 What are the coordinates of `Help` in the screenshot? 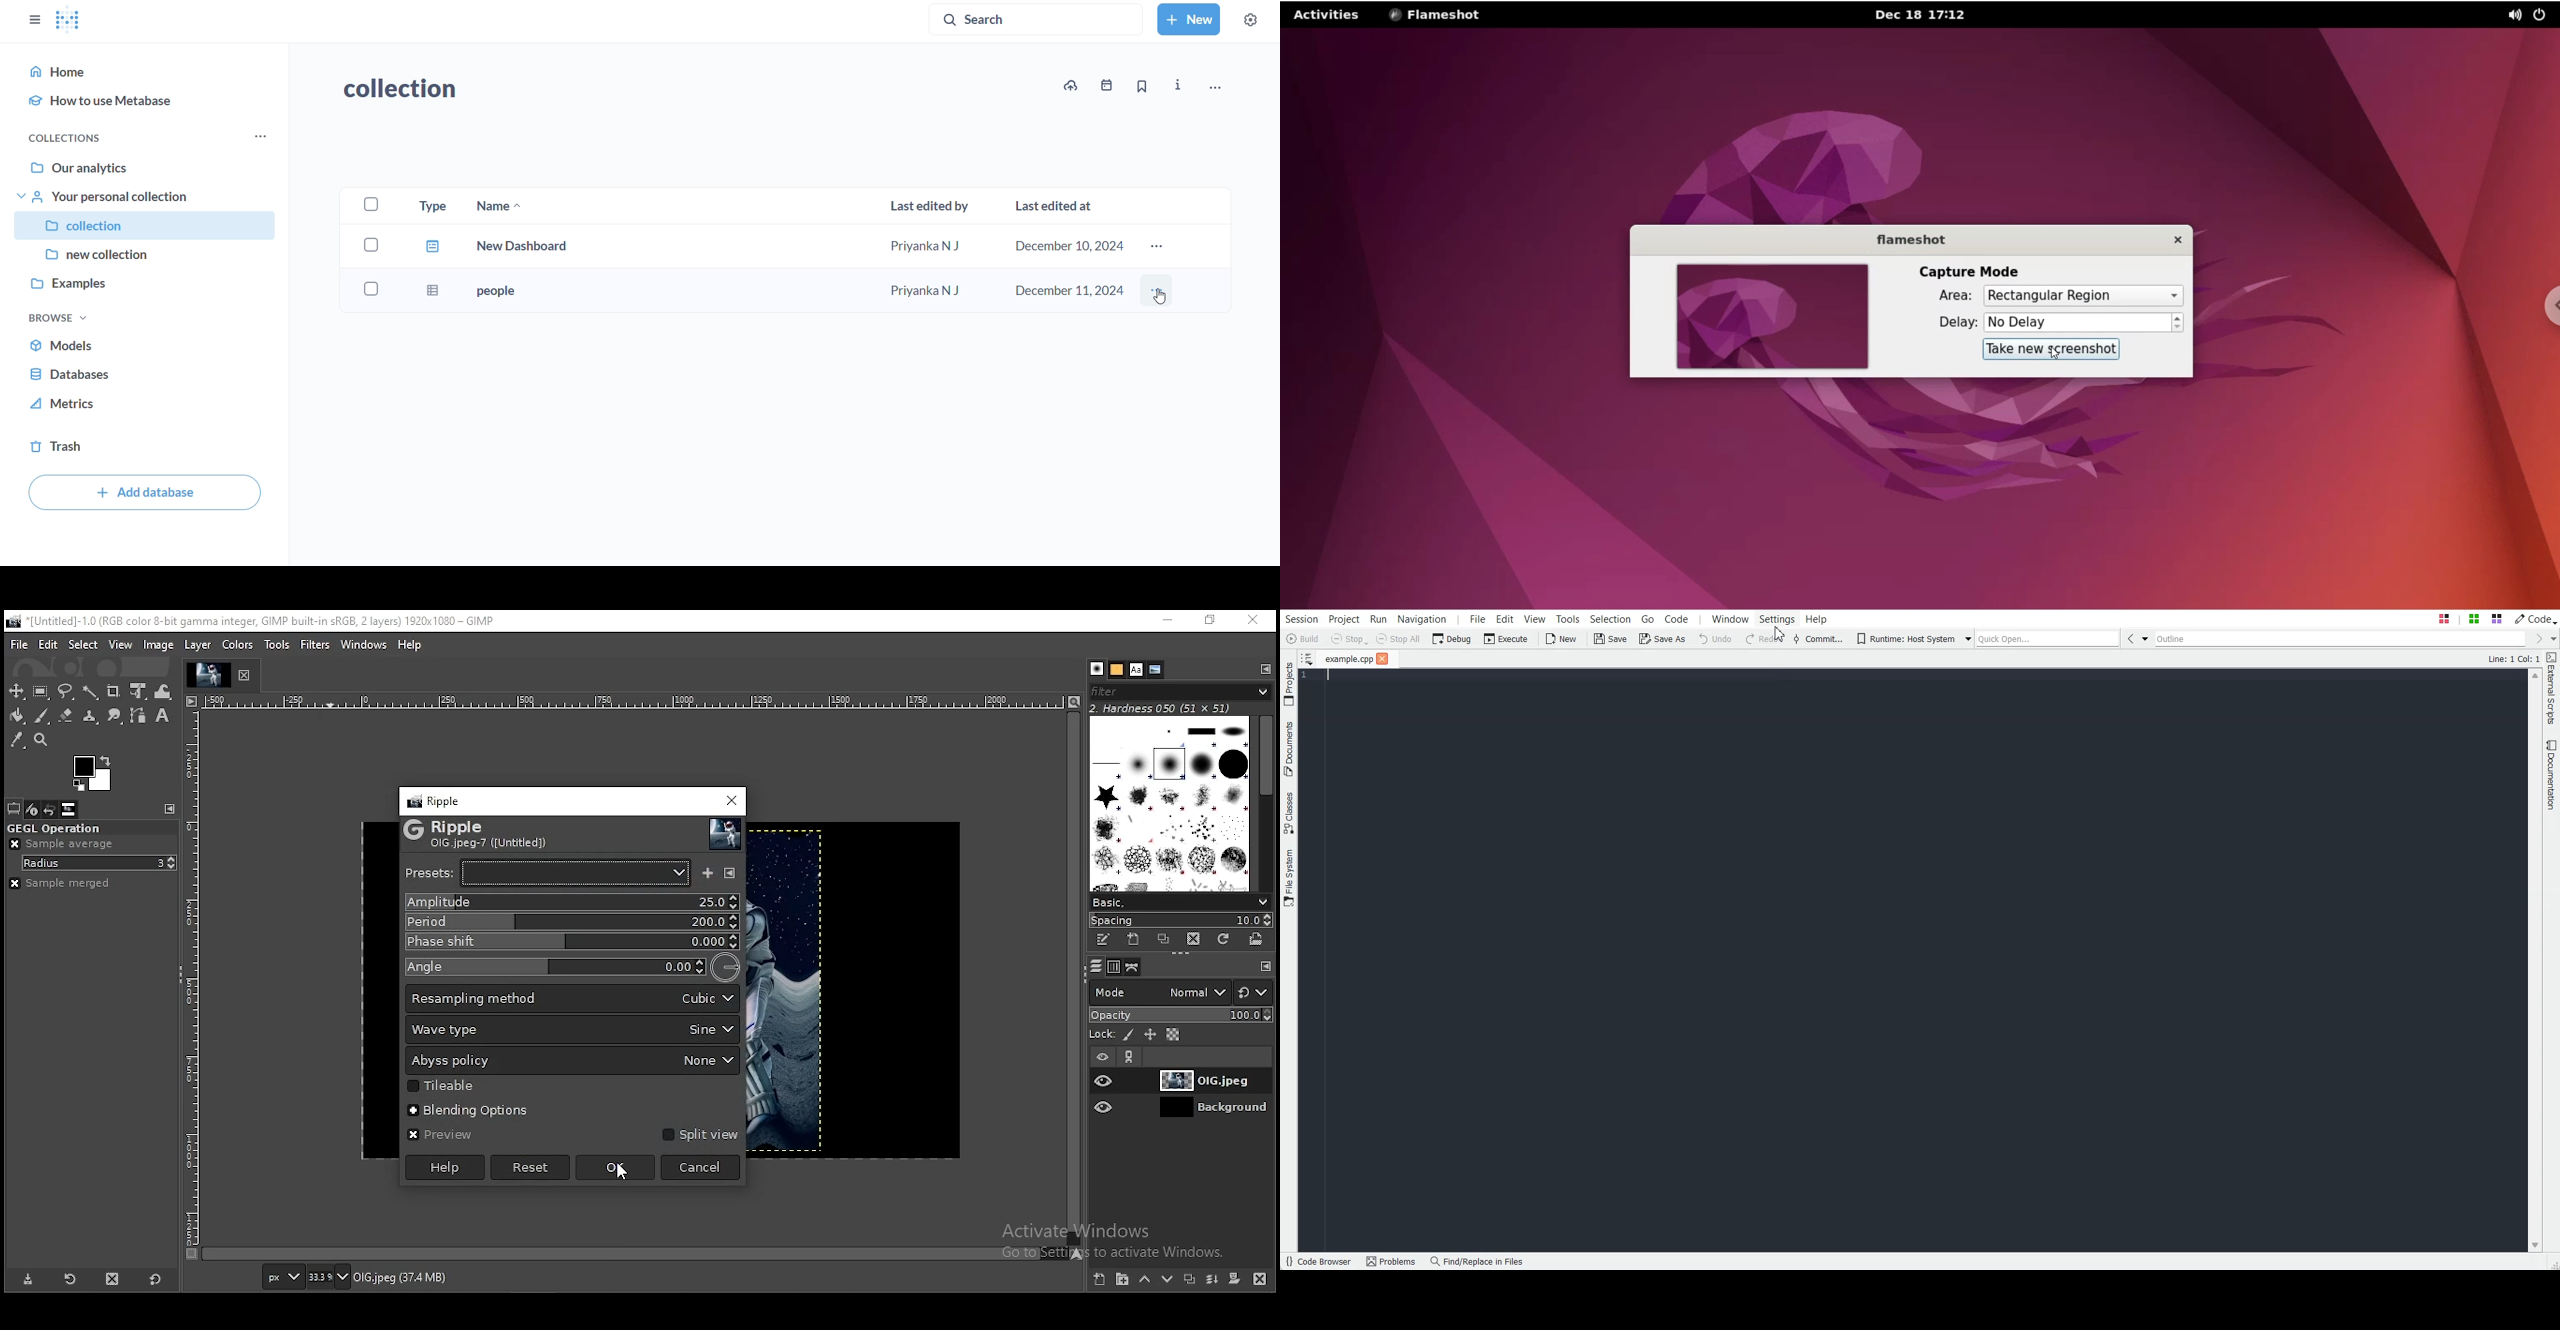 It's located at (1817, 619).